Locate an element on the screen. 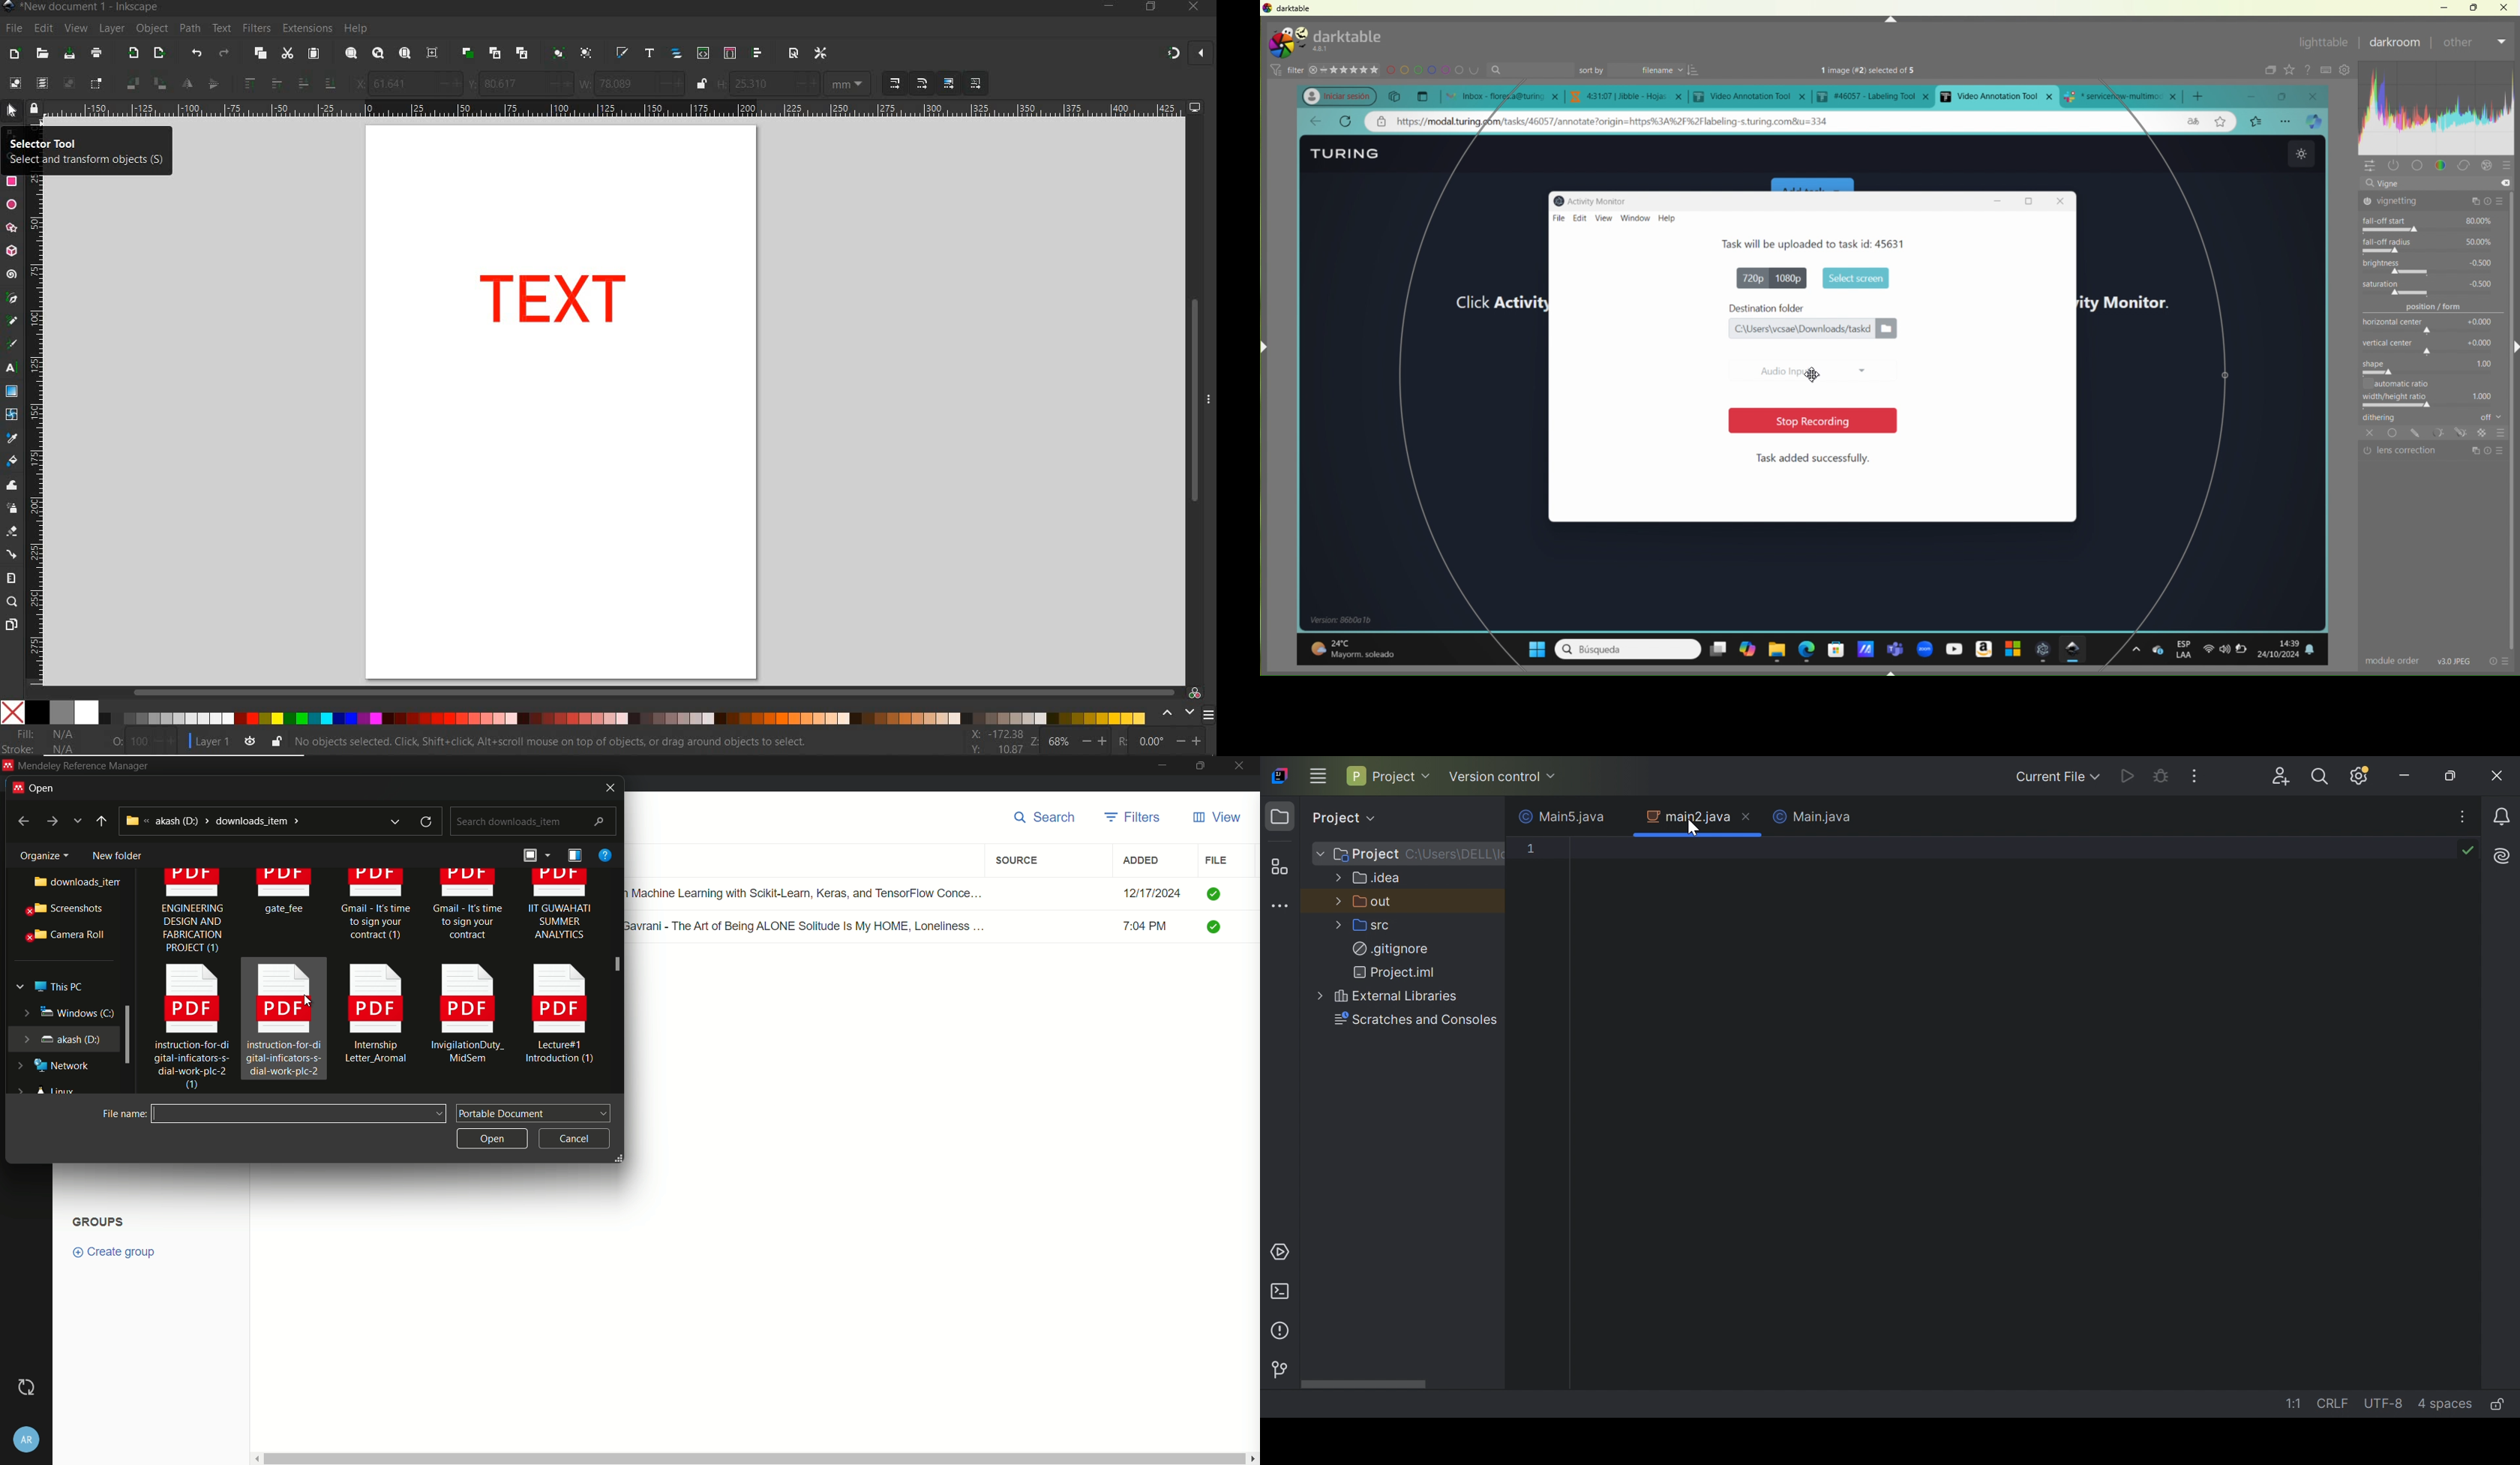 The image size is (2520, 1484). Recent Files, Tab Actions, and More is located at coordinates (2463, 815).